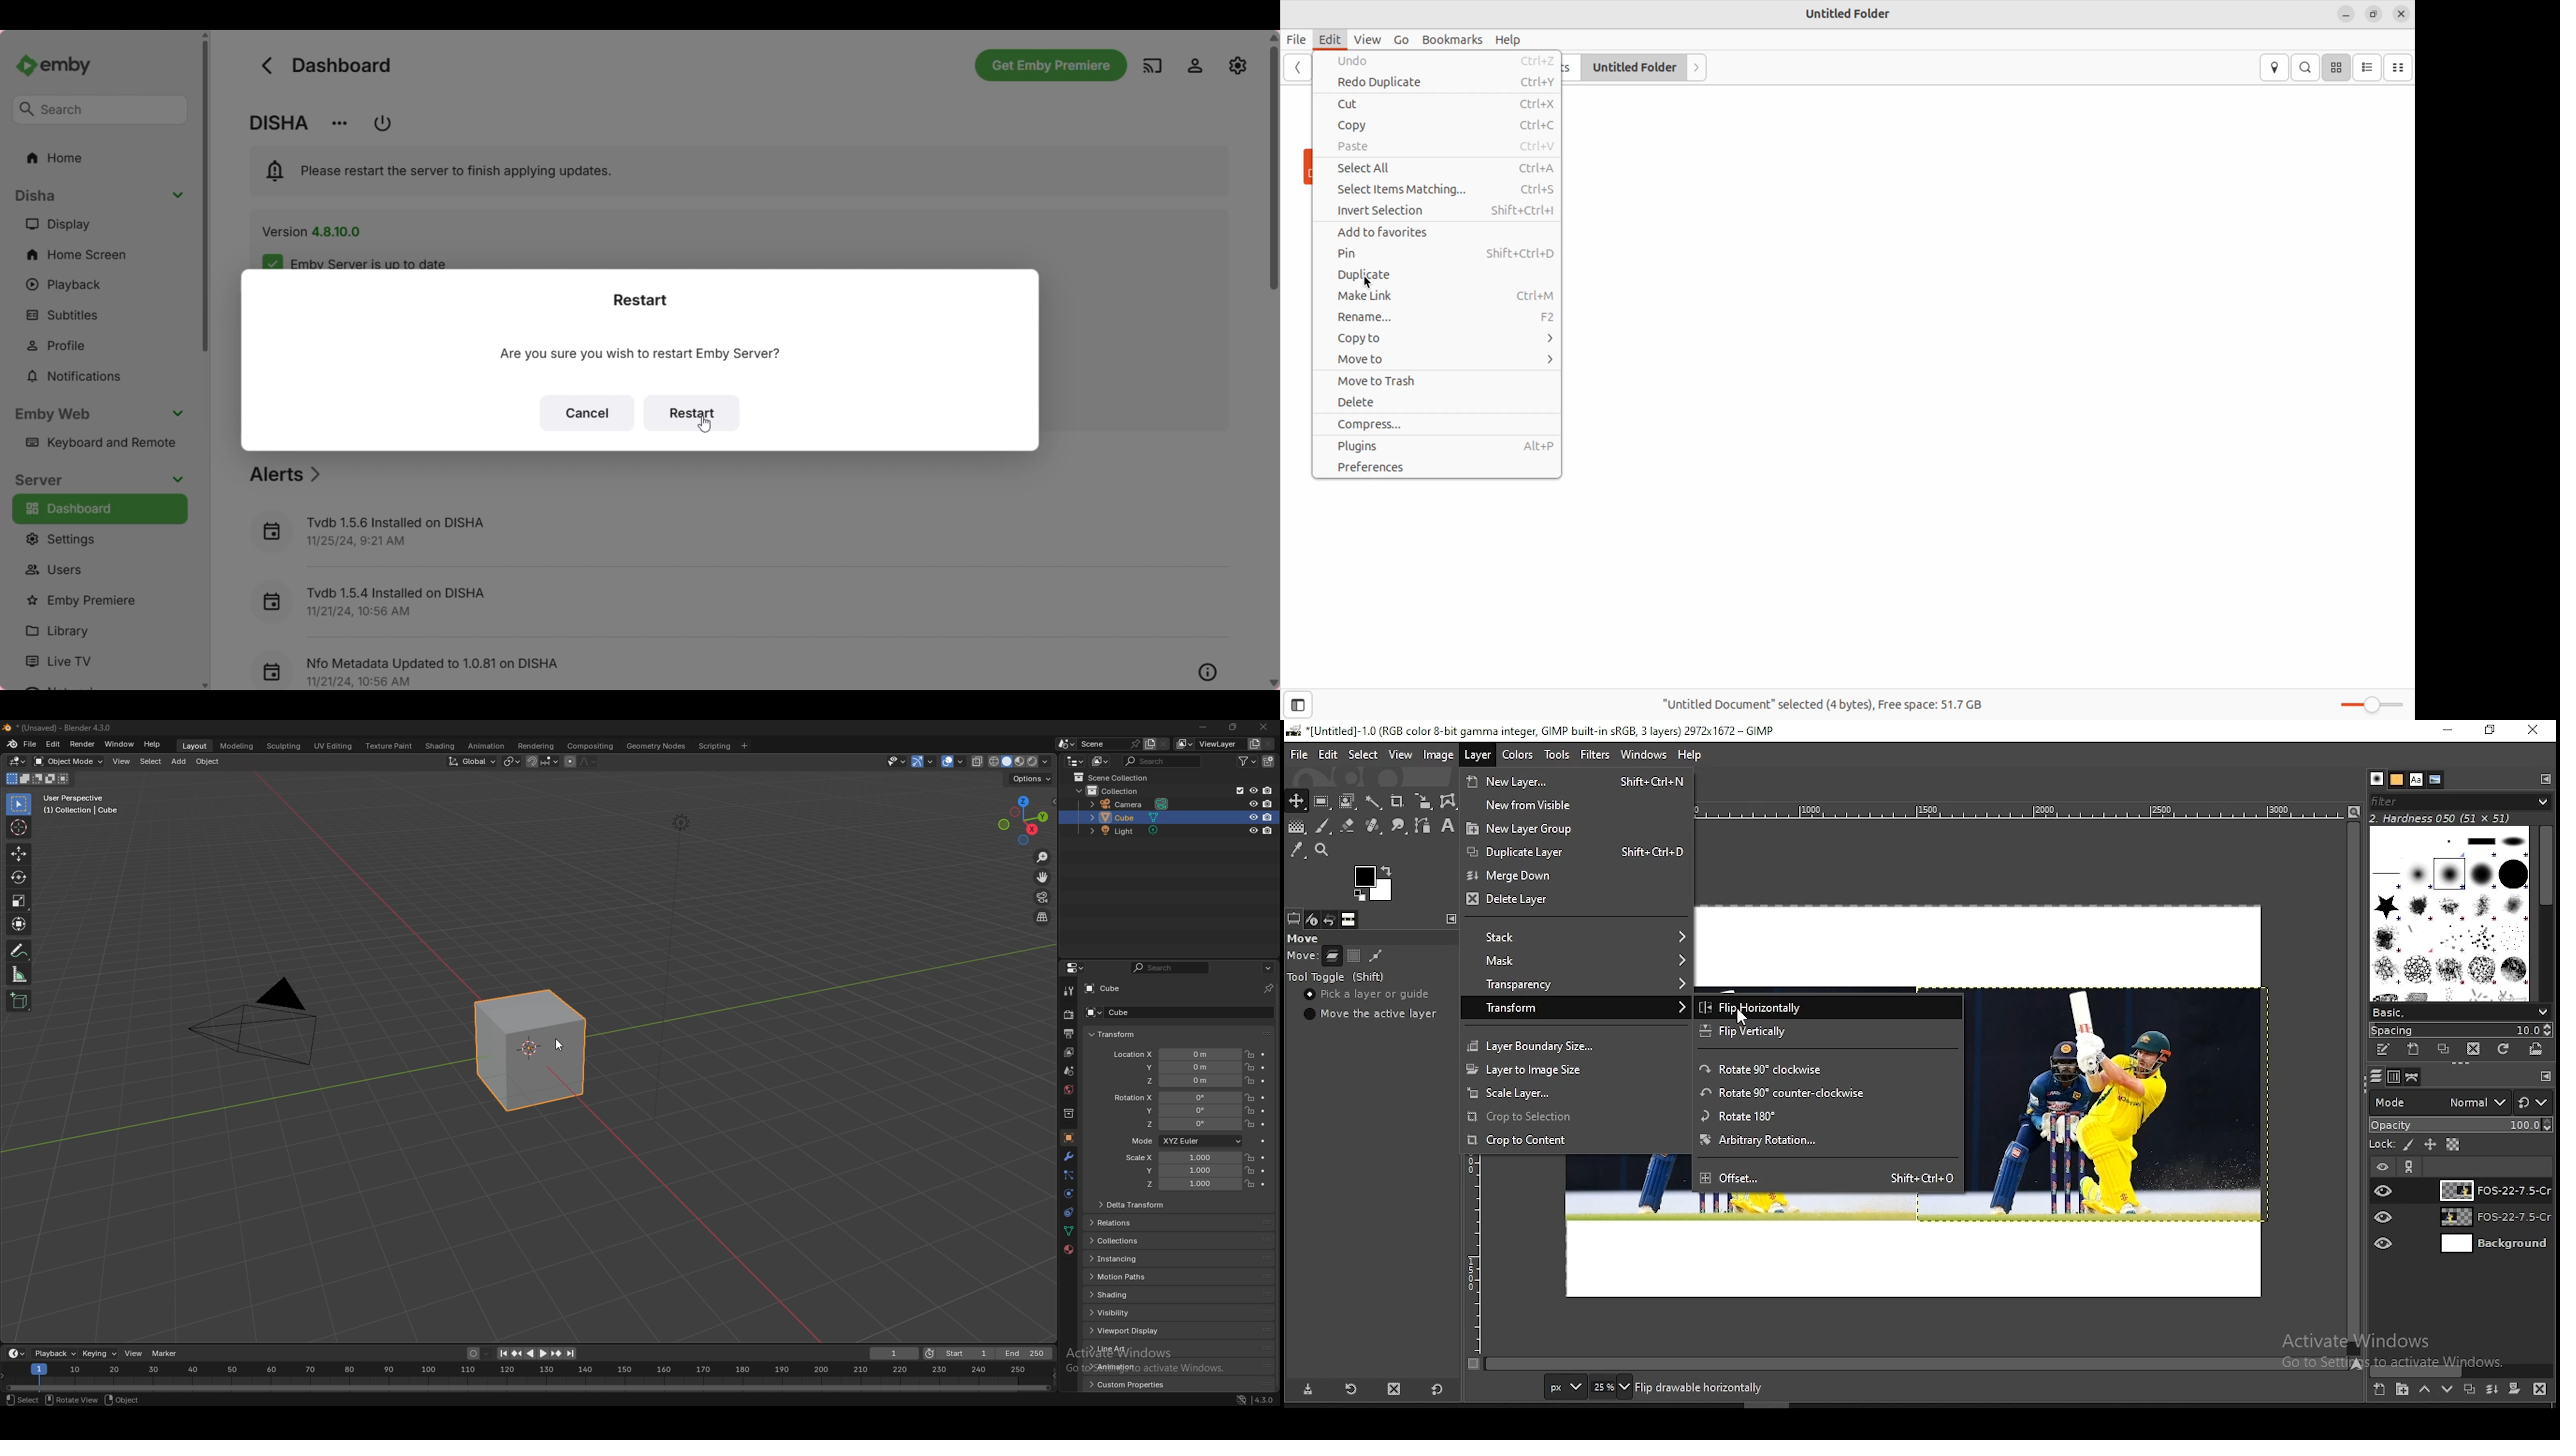 The image size is (2576, 1456). What do you see at coordinates (98, 443) in the screenshot?
I see `Keyboard and remote` at bounding box center [98, 443].